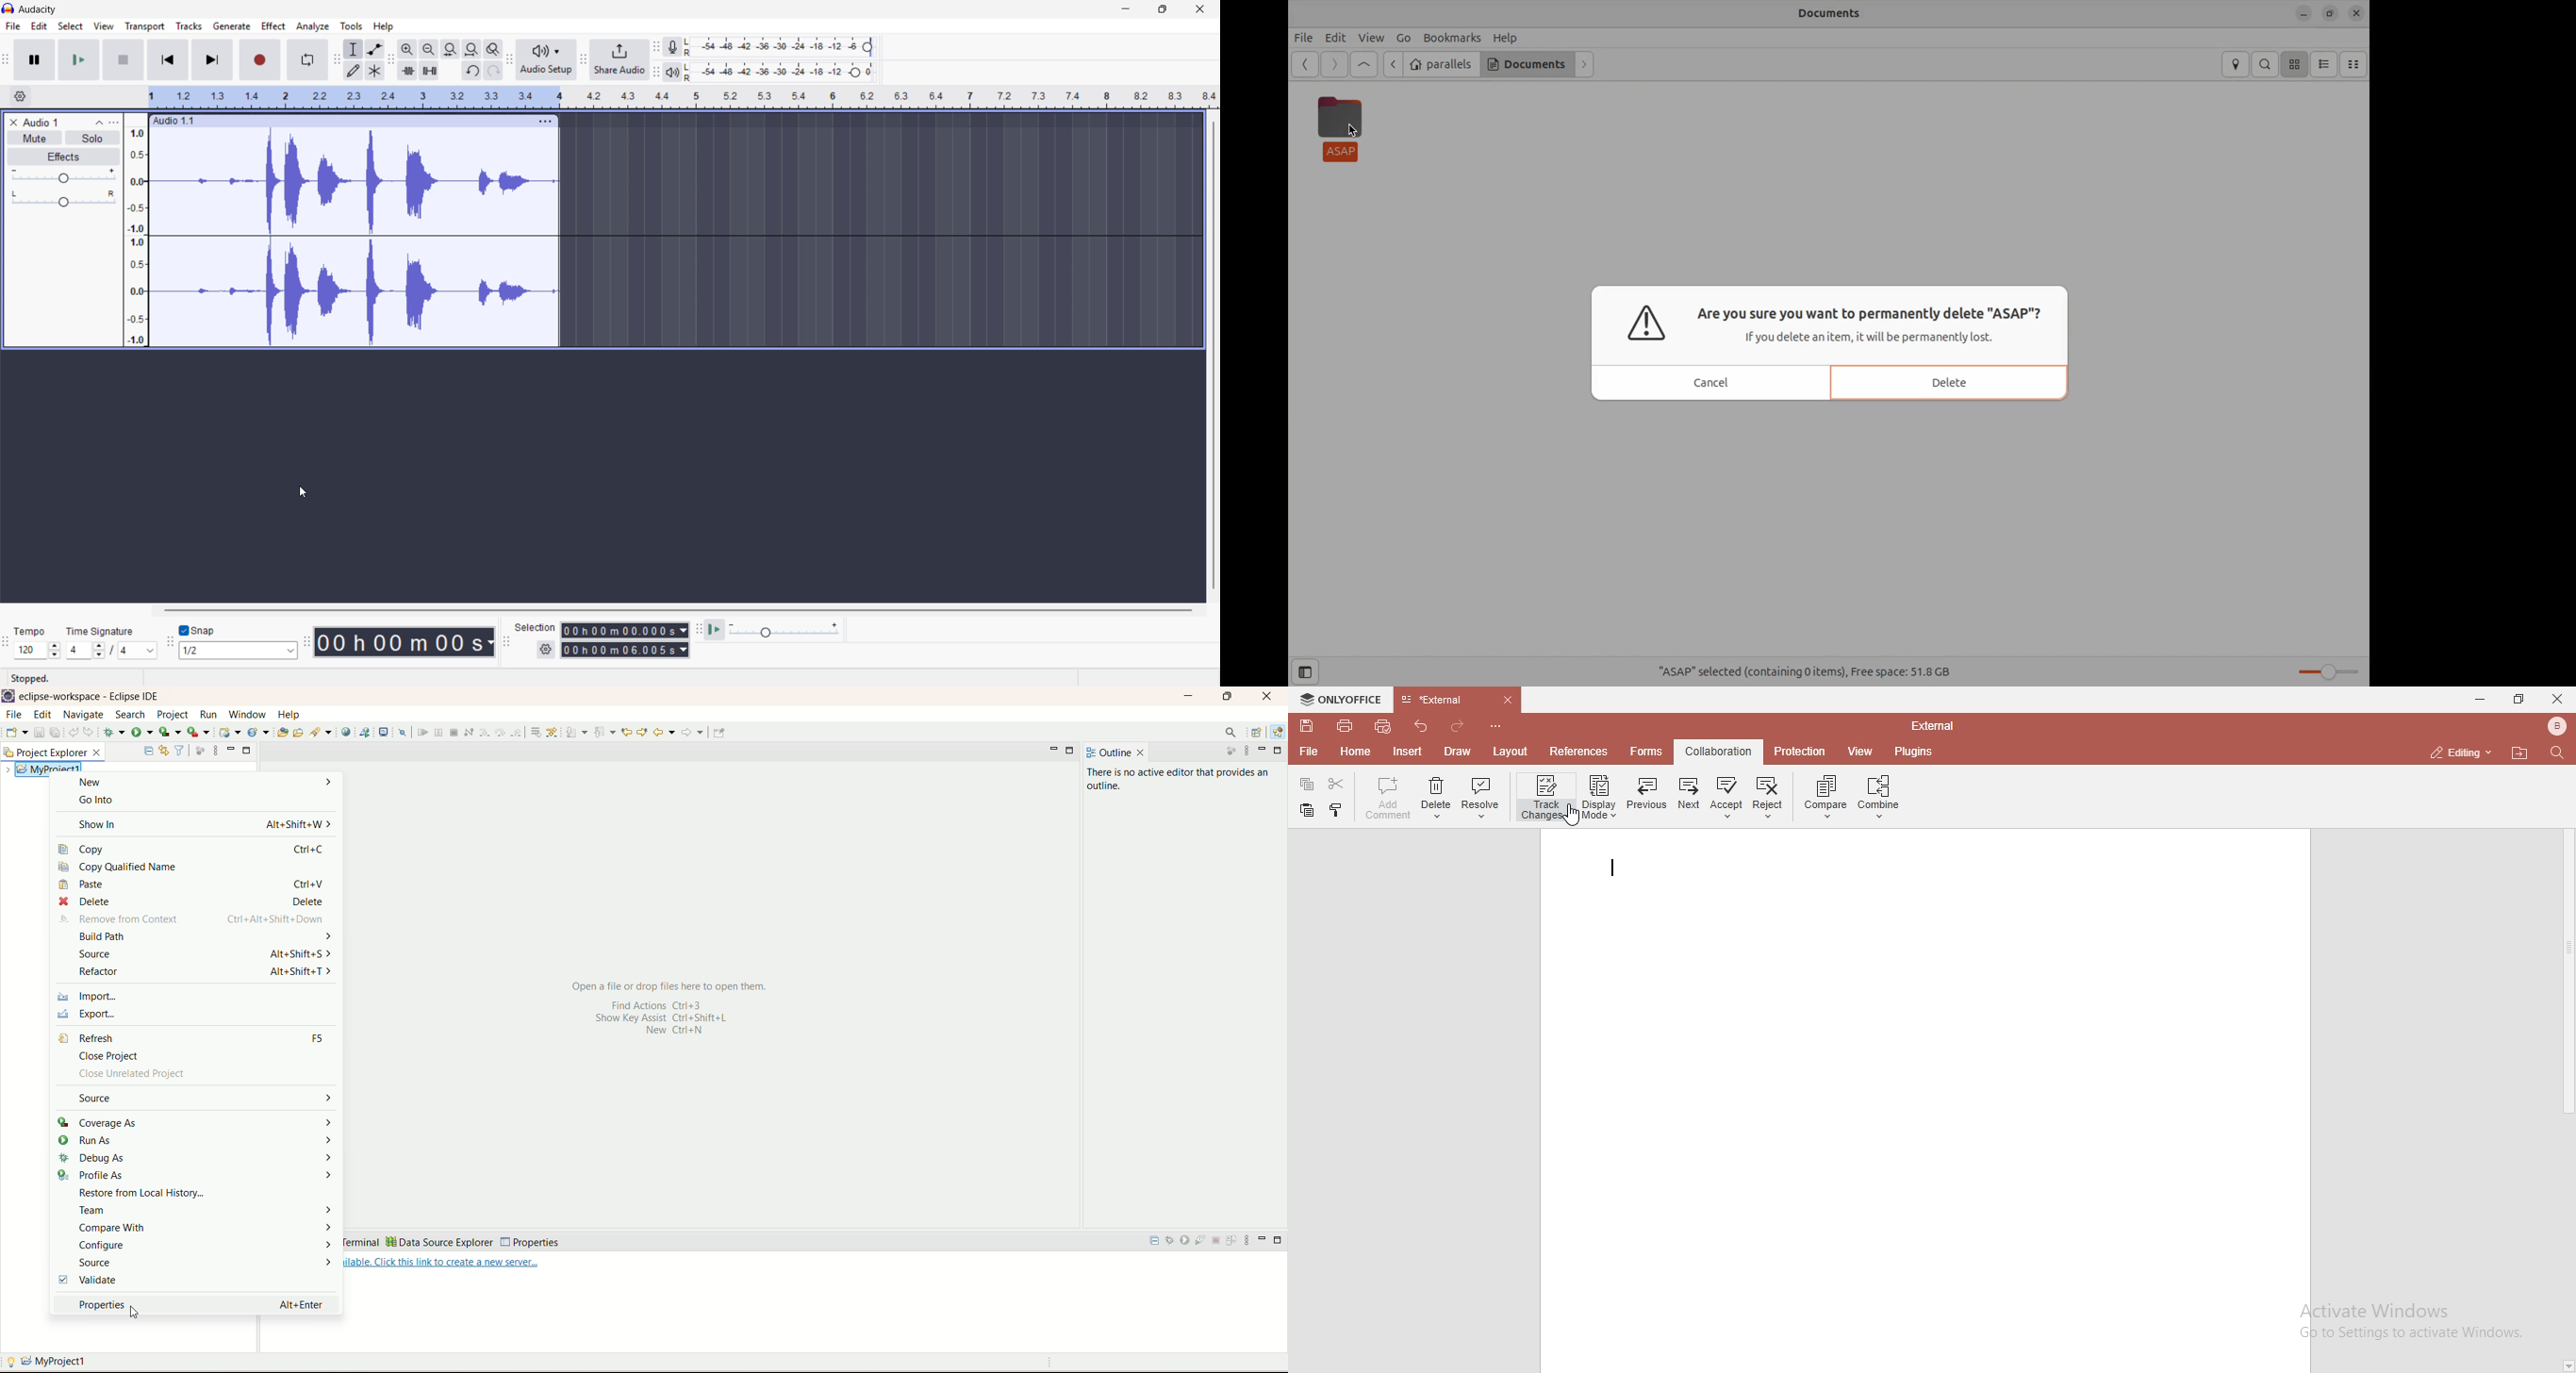 Image resolution: width=2576 pixels, height=1400 pixels. What do you see at coordinates (625, 650) in the screenshot?
I see `selection end time` at bounding box center [625, 650].